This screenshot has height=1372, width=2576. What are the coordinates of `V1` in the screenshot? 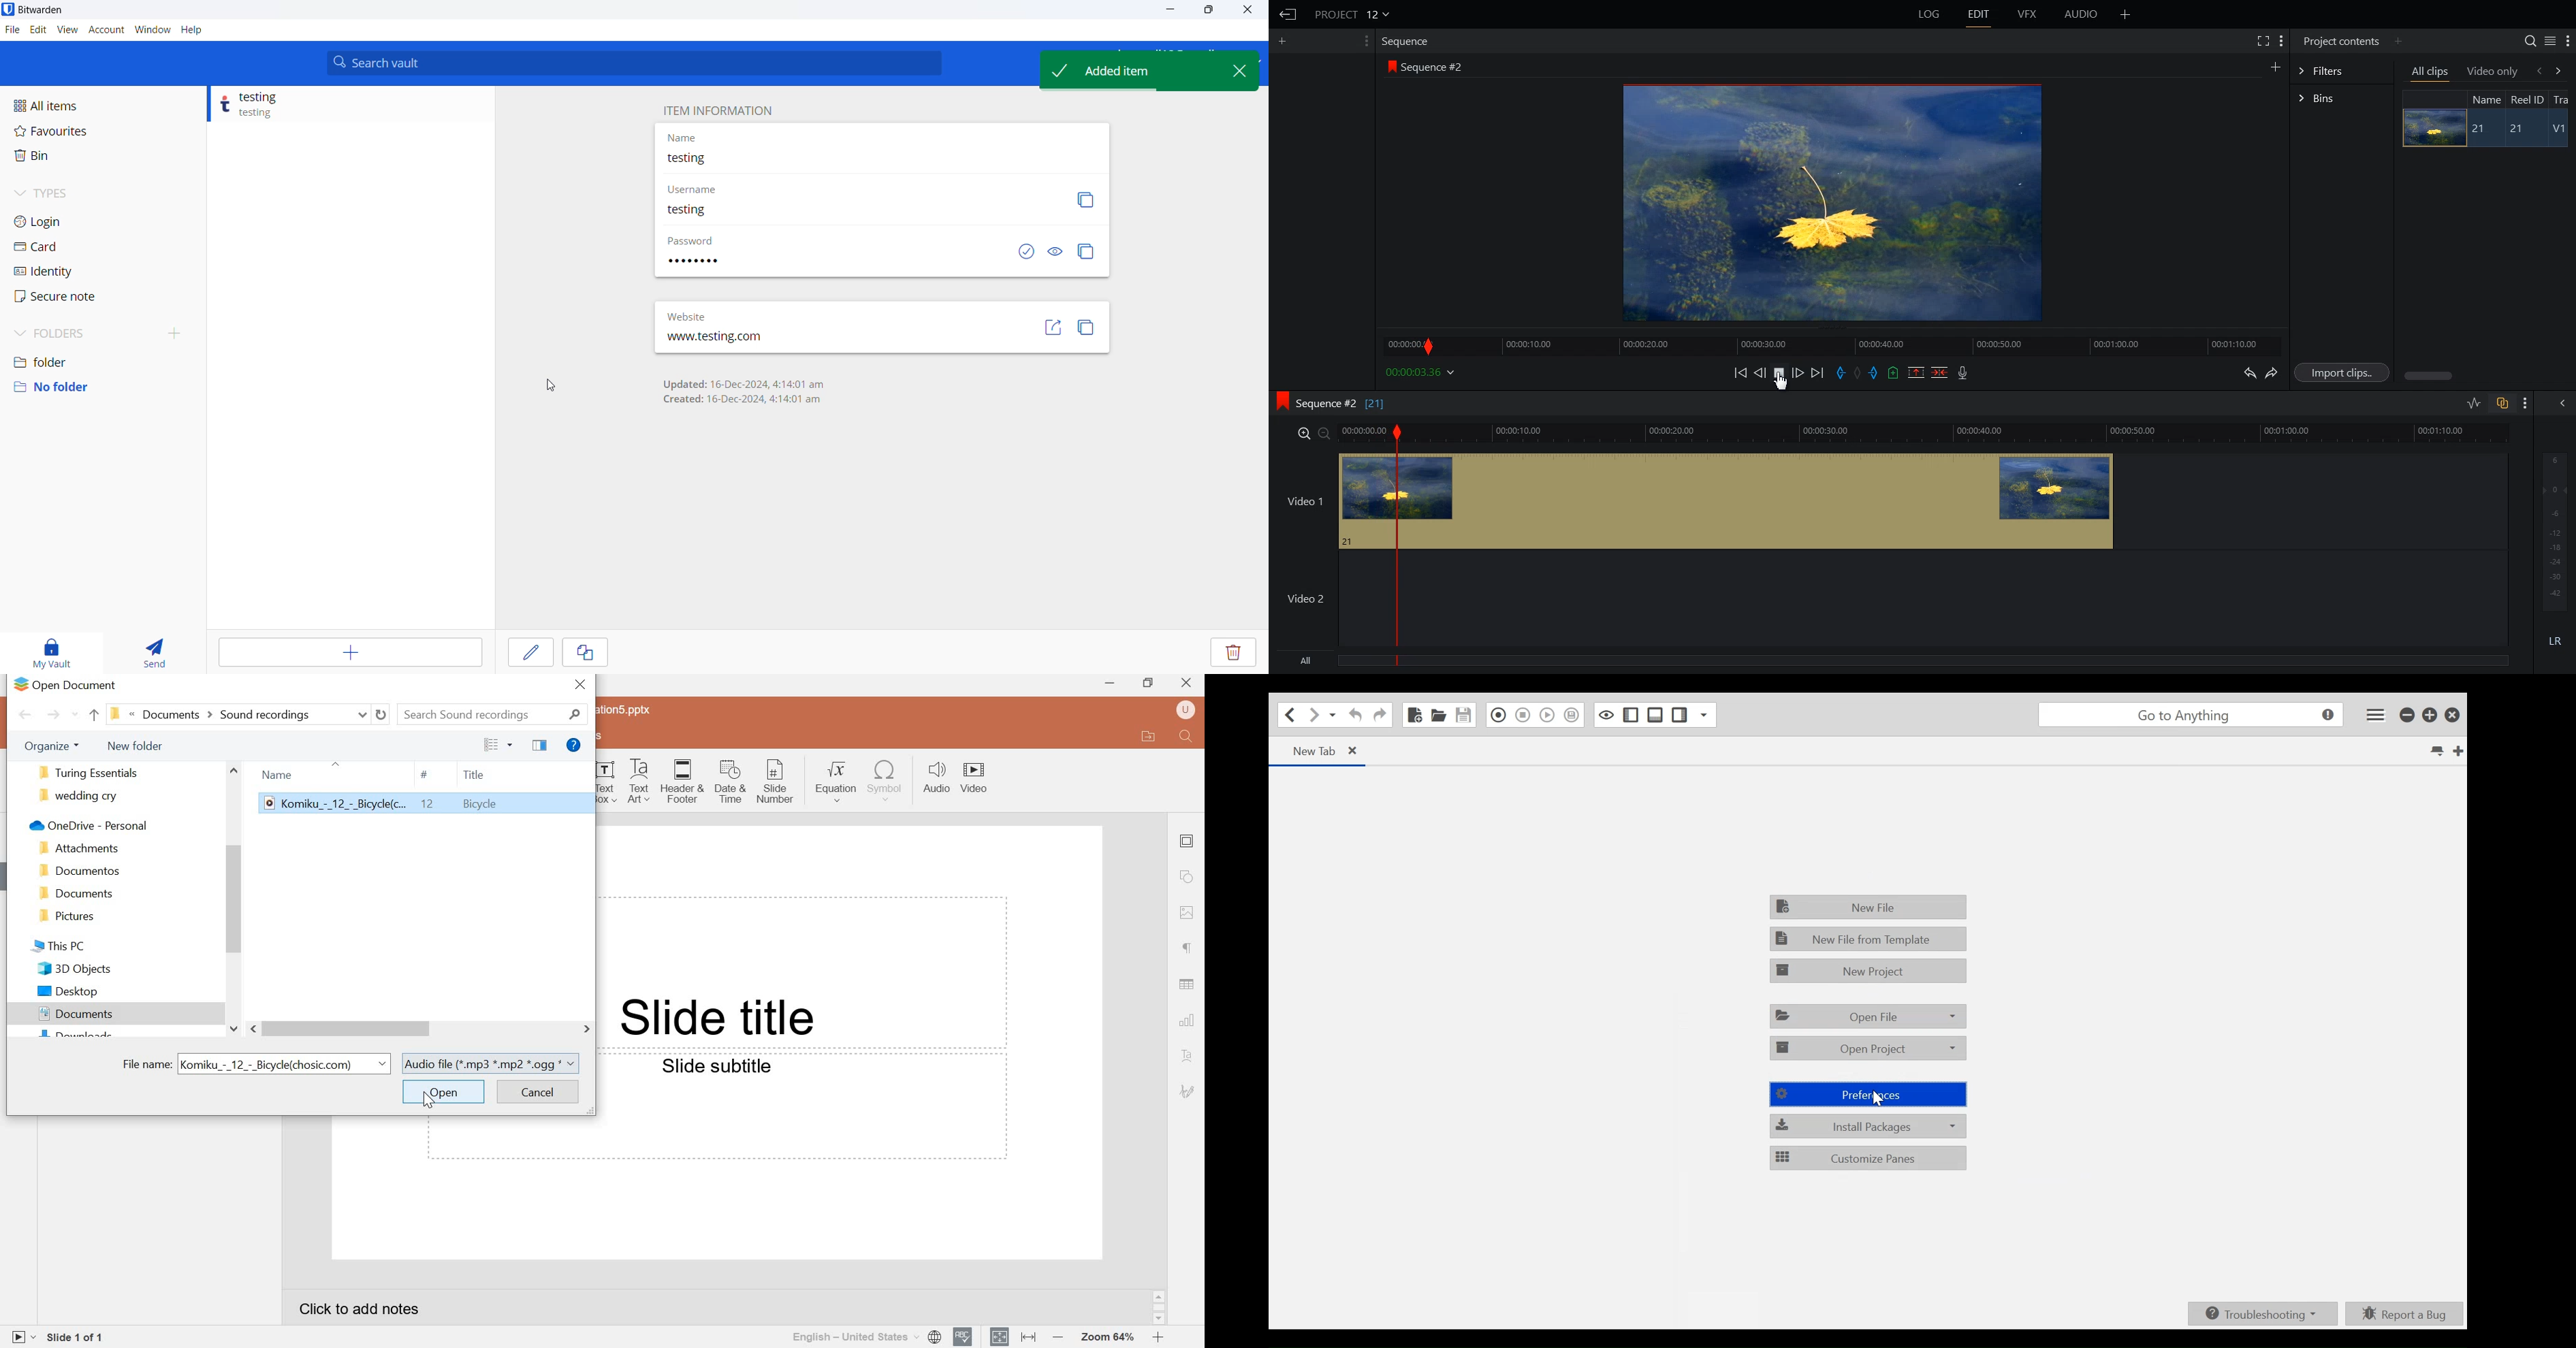 It's located at (2560, 130).